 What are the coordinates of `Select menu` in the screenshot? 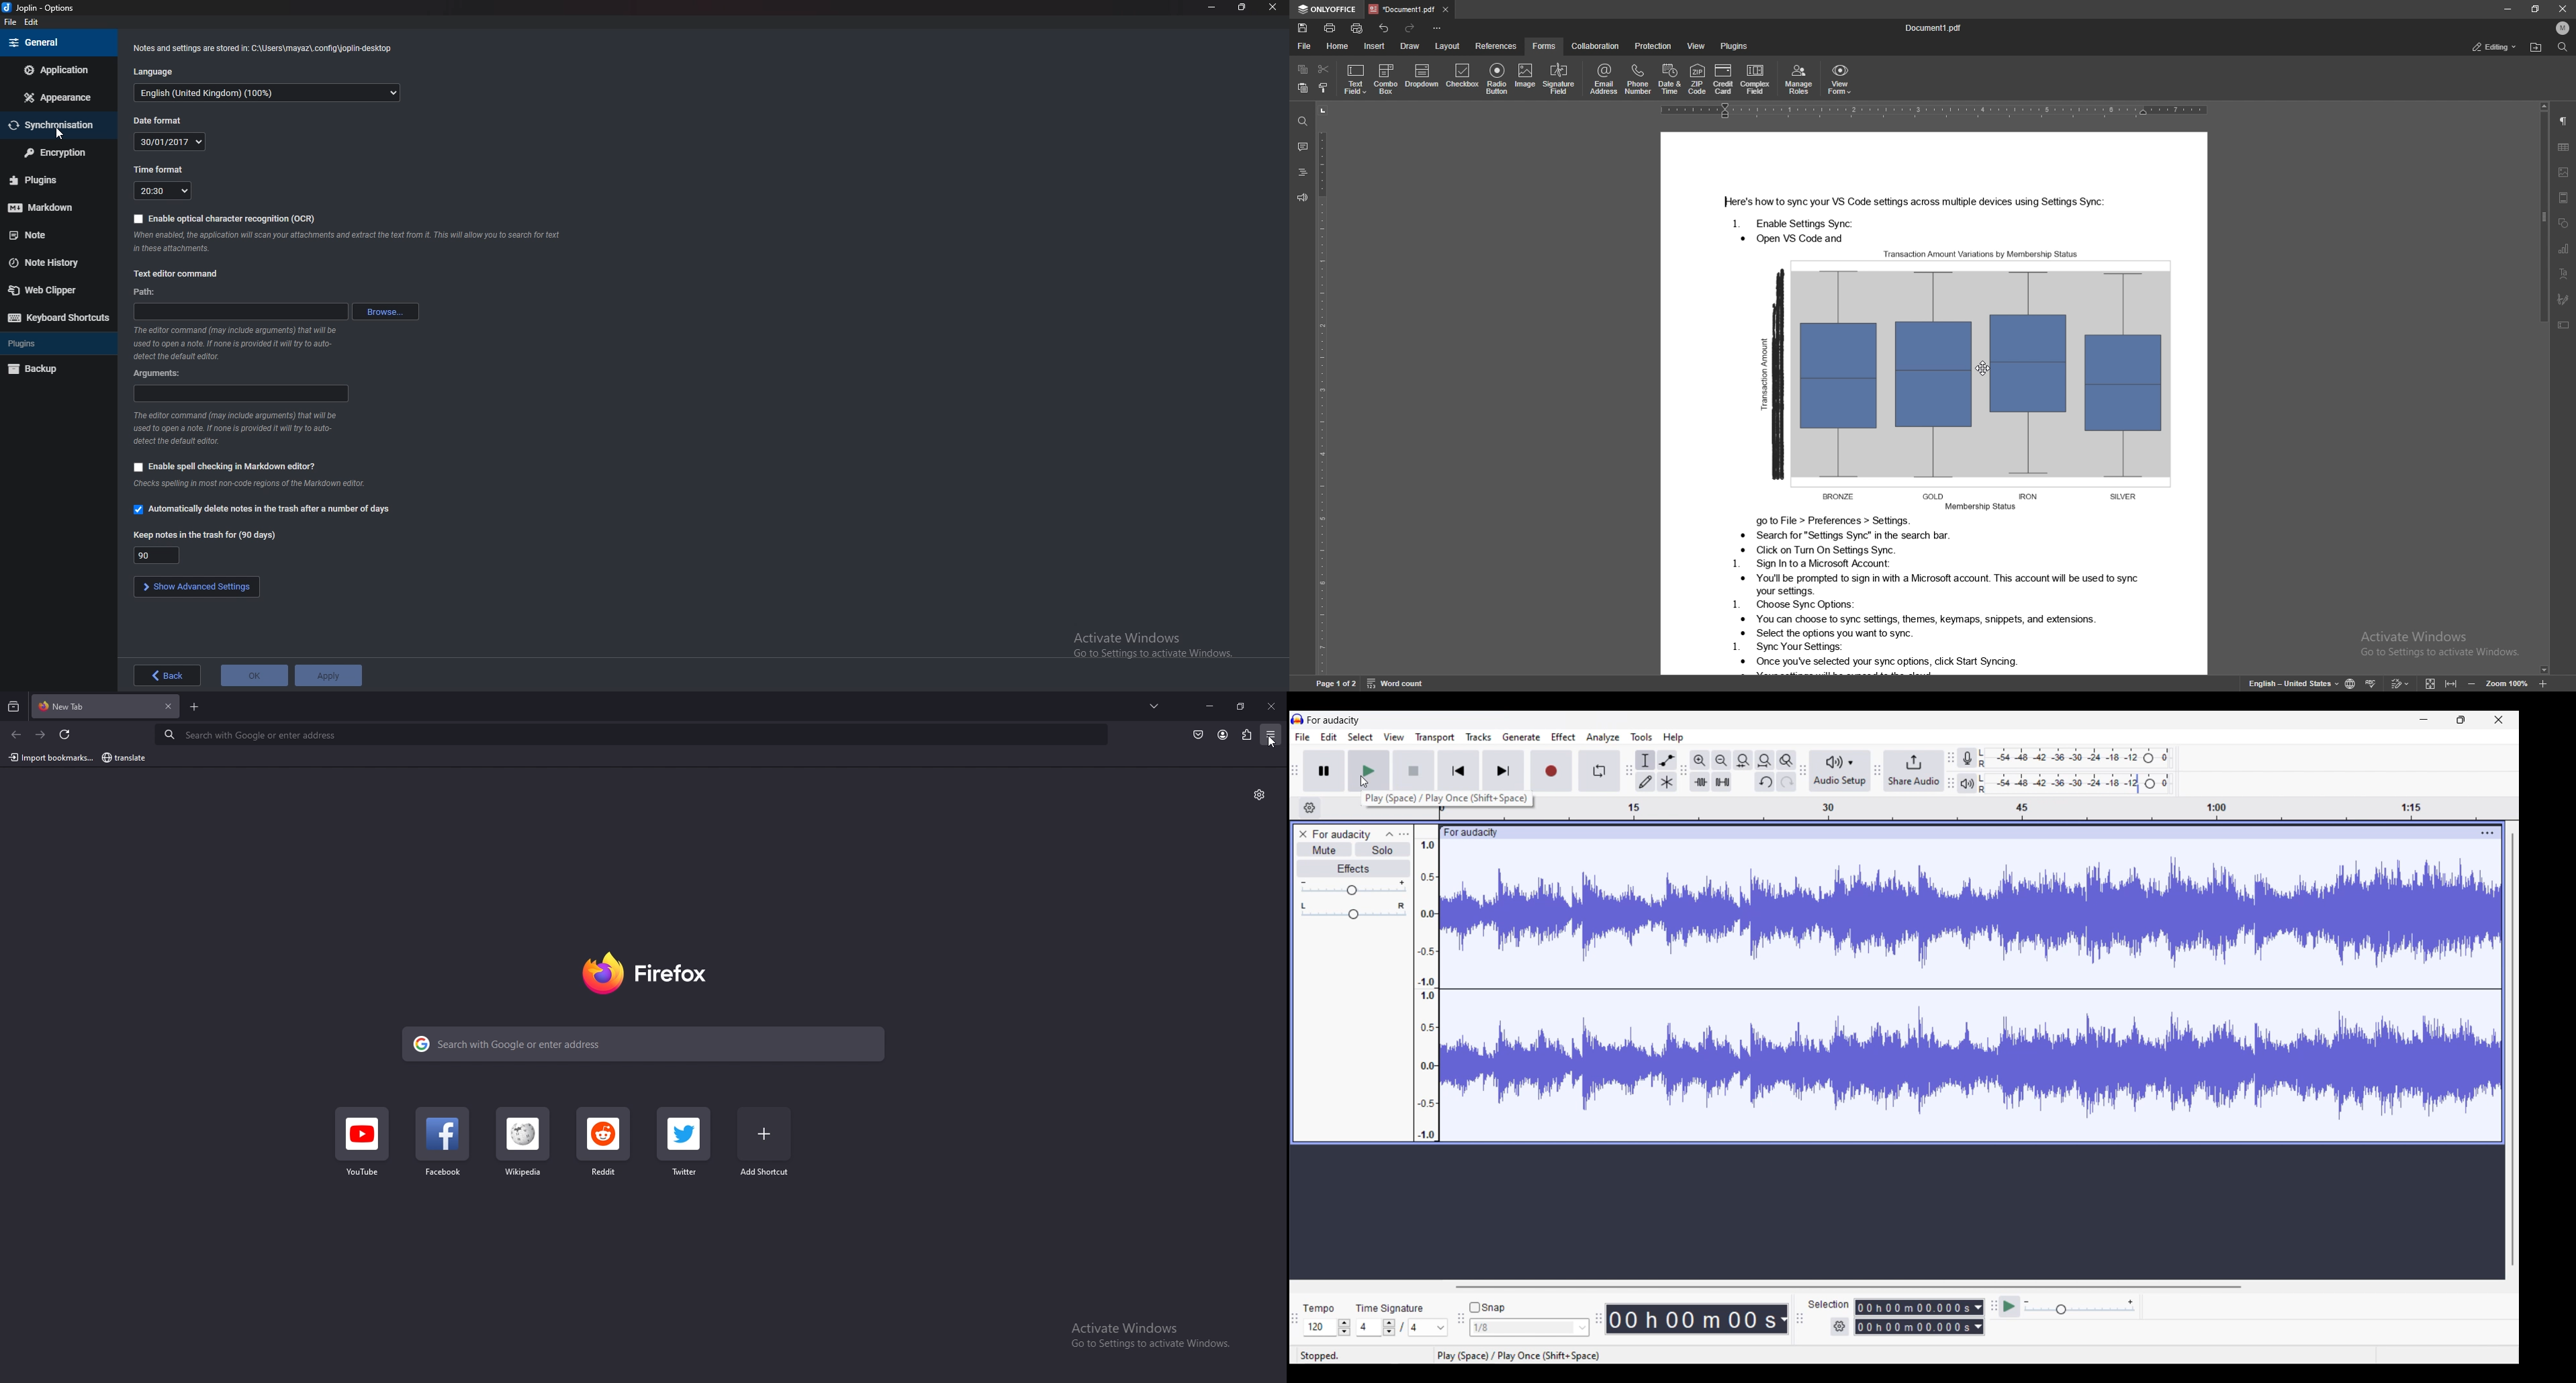 It's located at (1360, 737).